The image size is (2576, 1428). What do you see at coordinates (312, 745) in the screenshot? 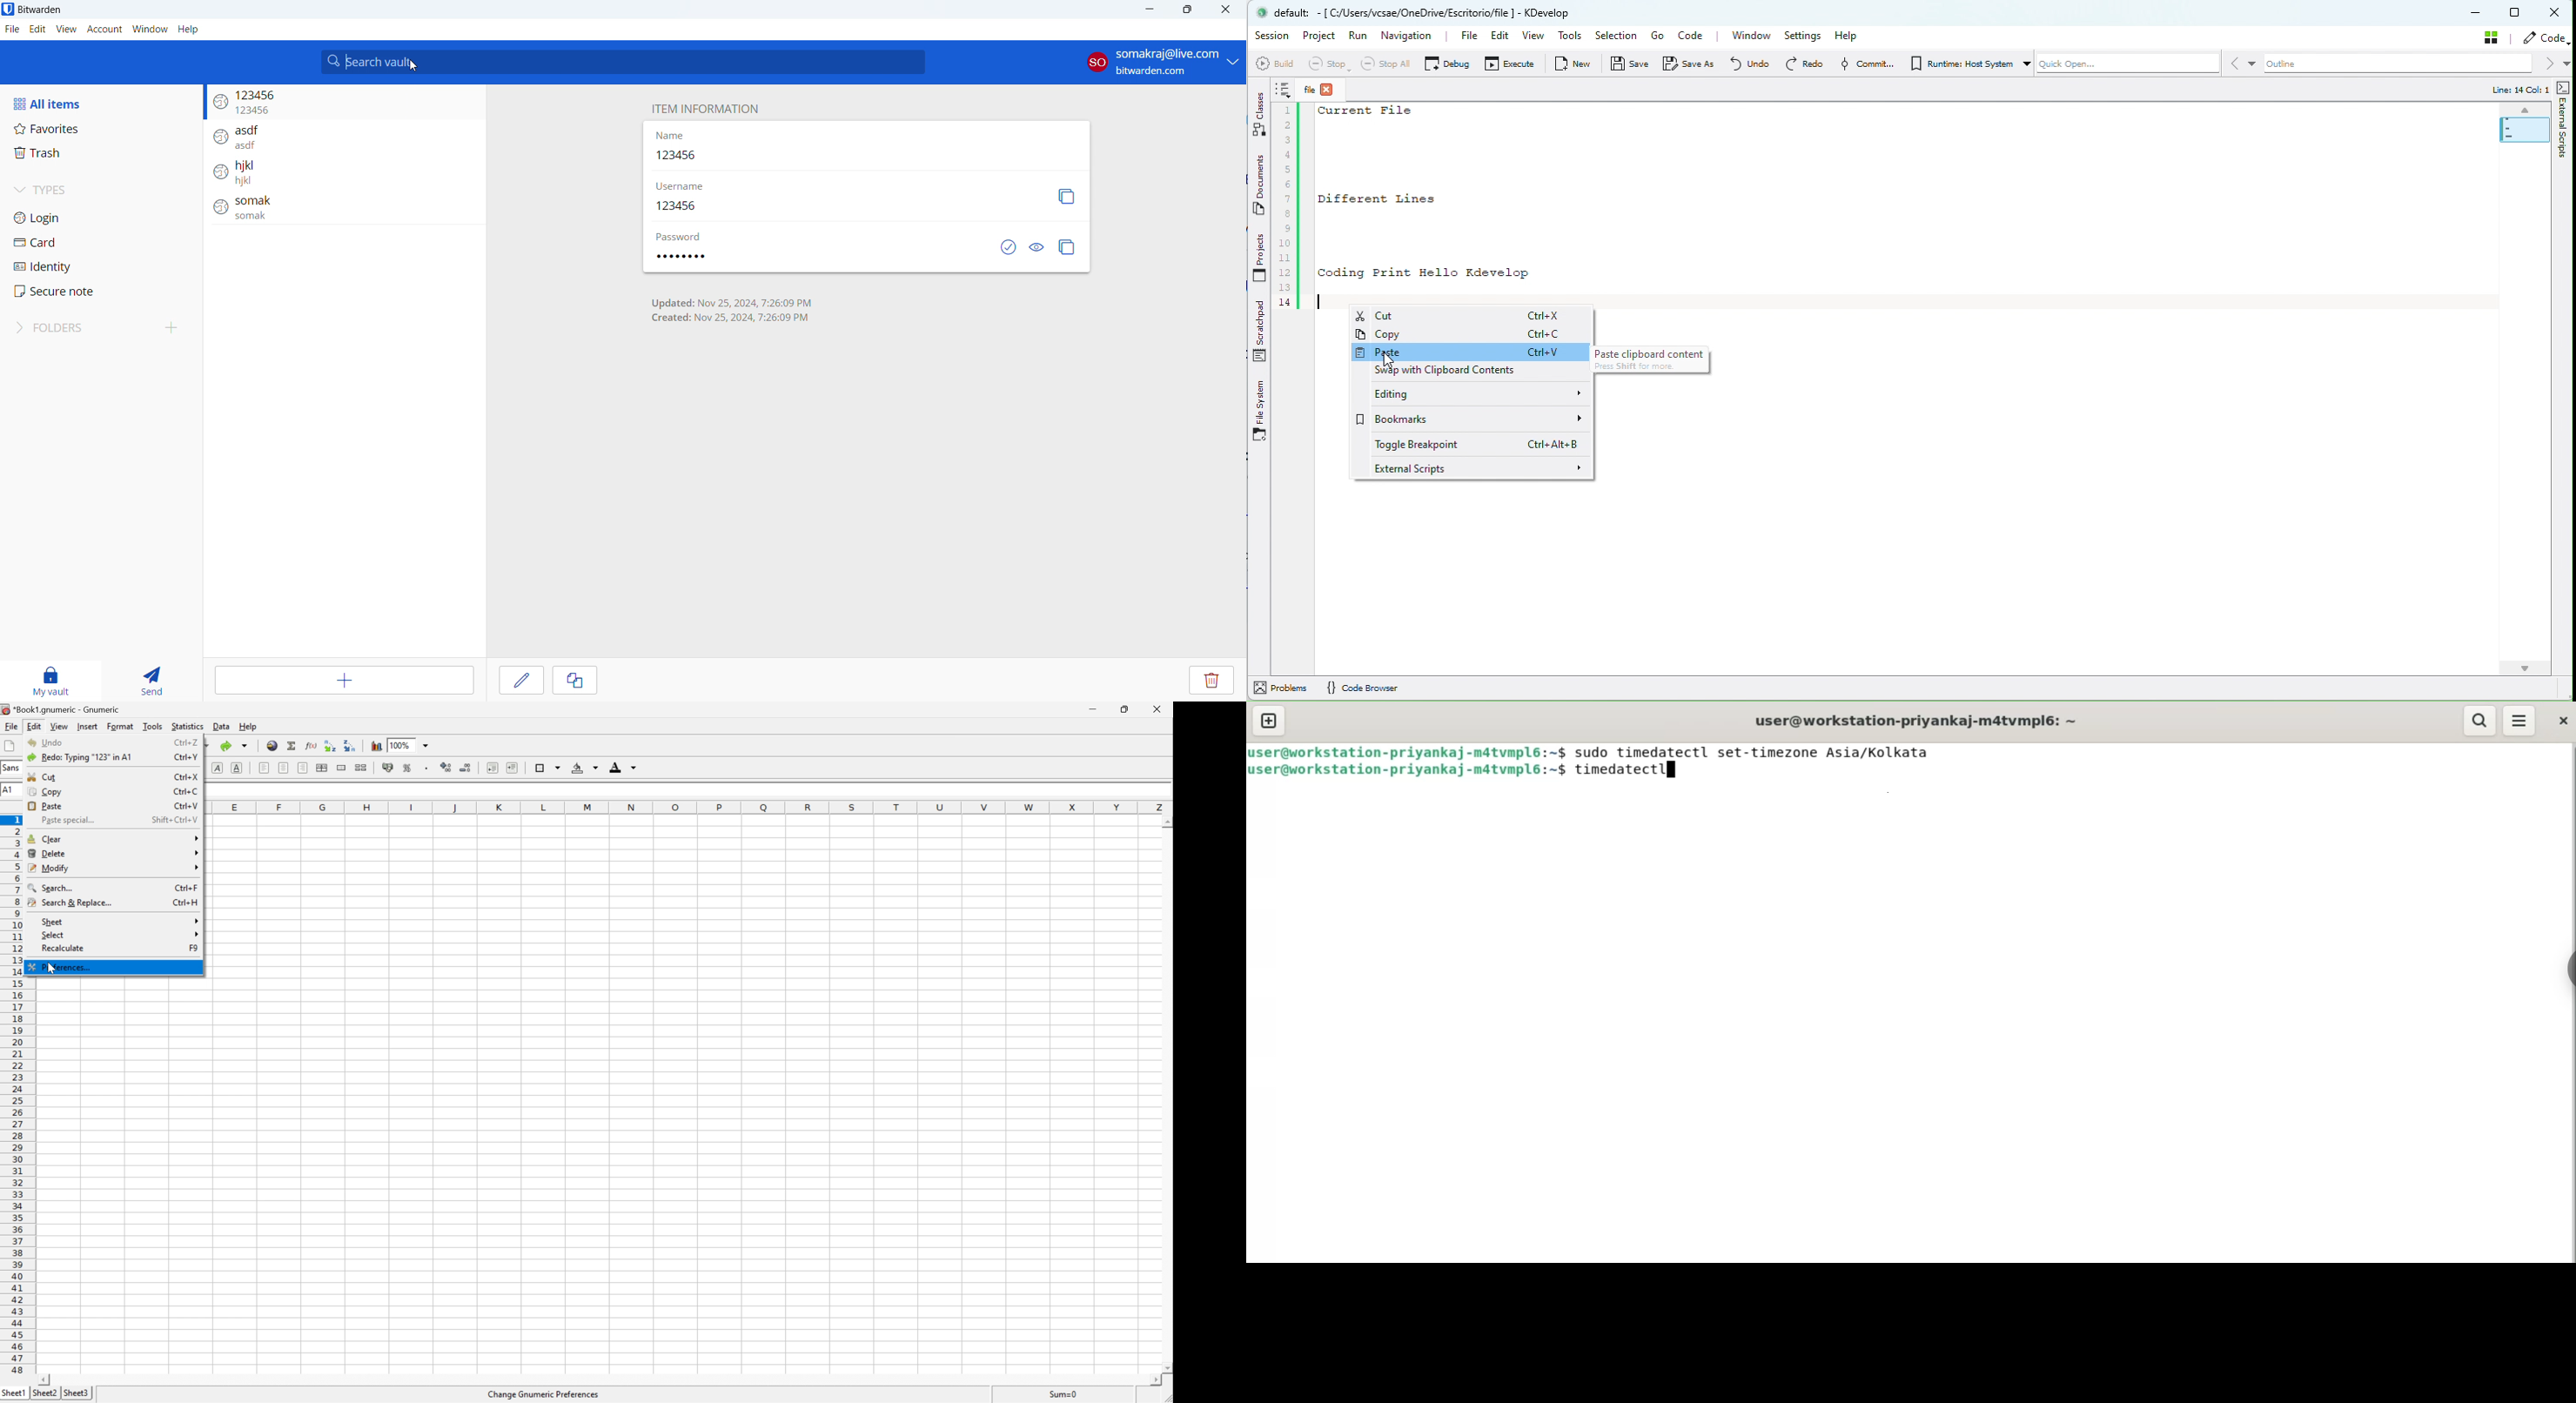
I see `edit function in current cell` at bounding box center [312, 745].